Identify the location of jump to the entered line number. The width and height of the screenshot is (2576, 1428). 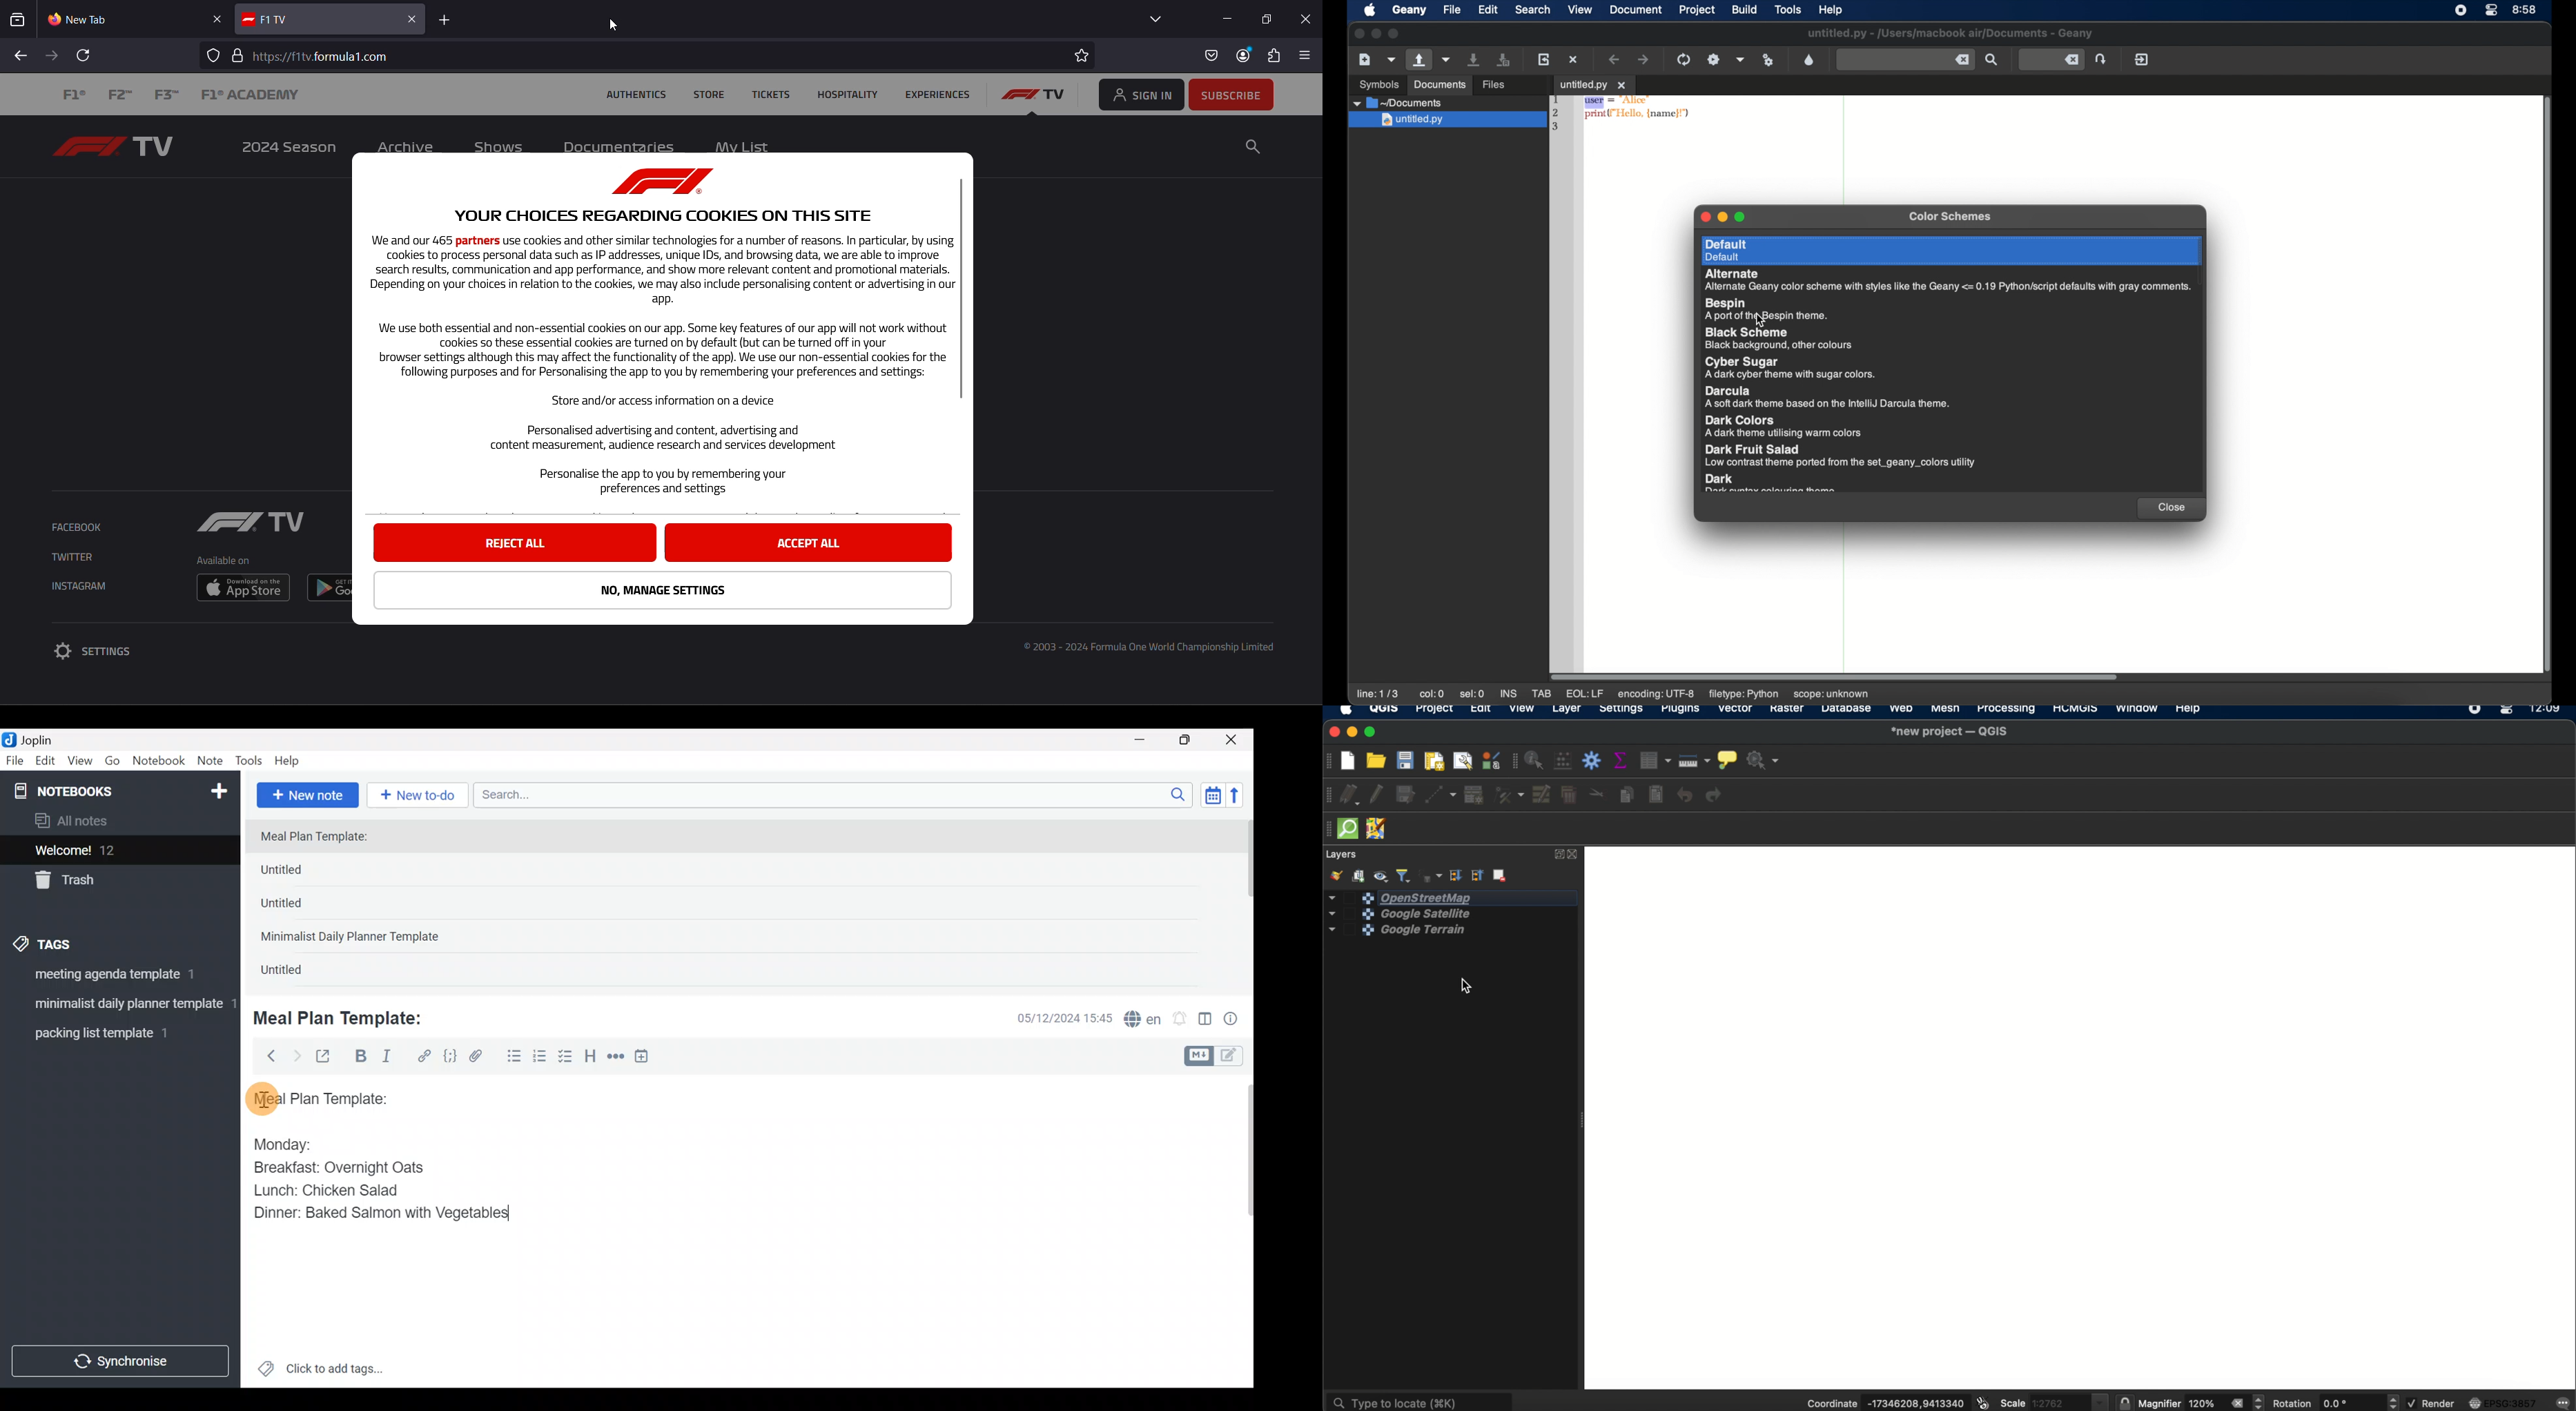
(2102, 59).